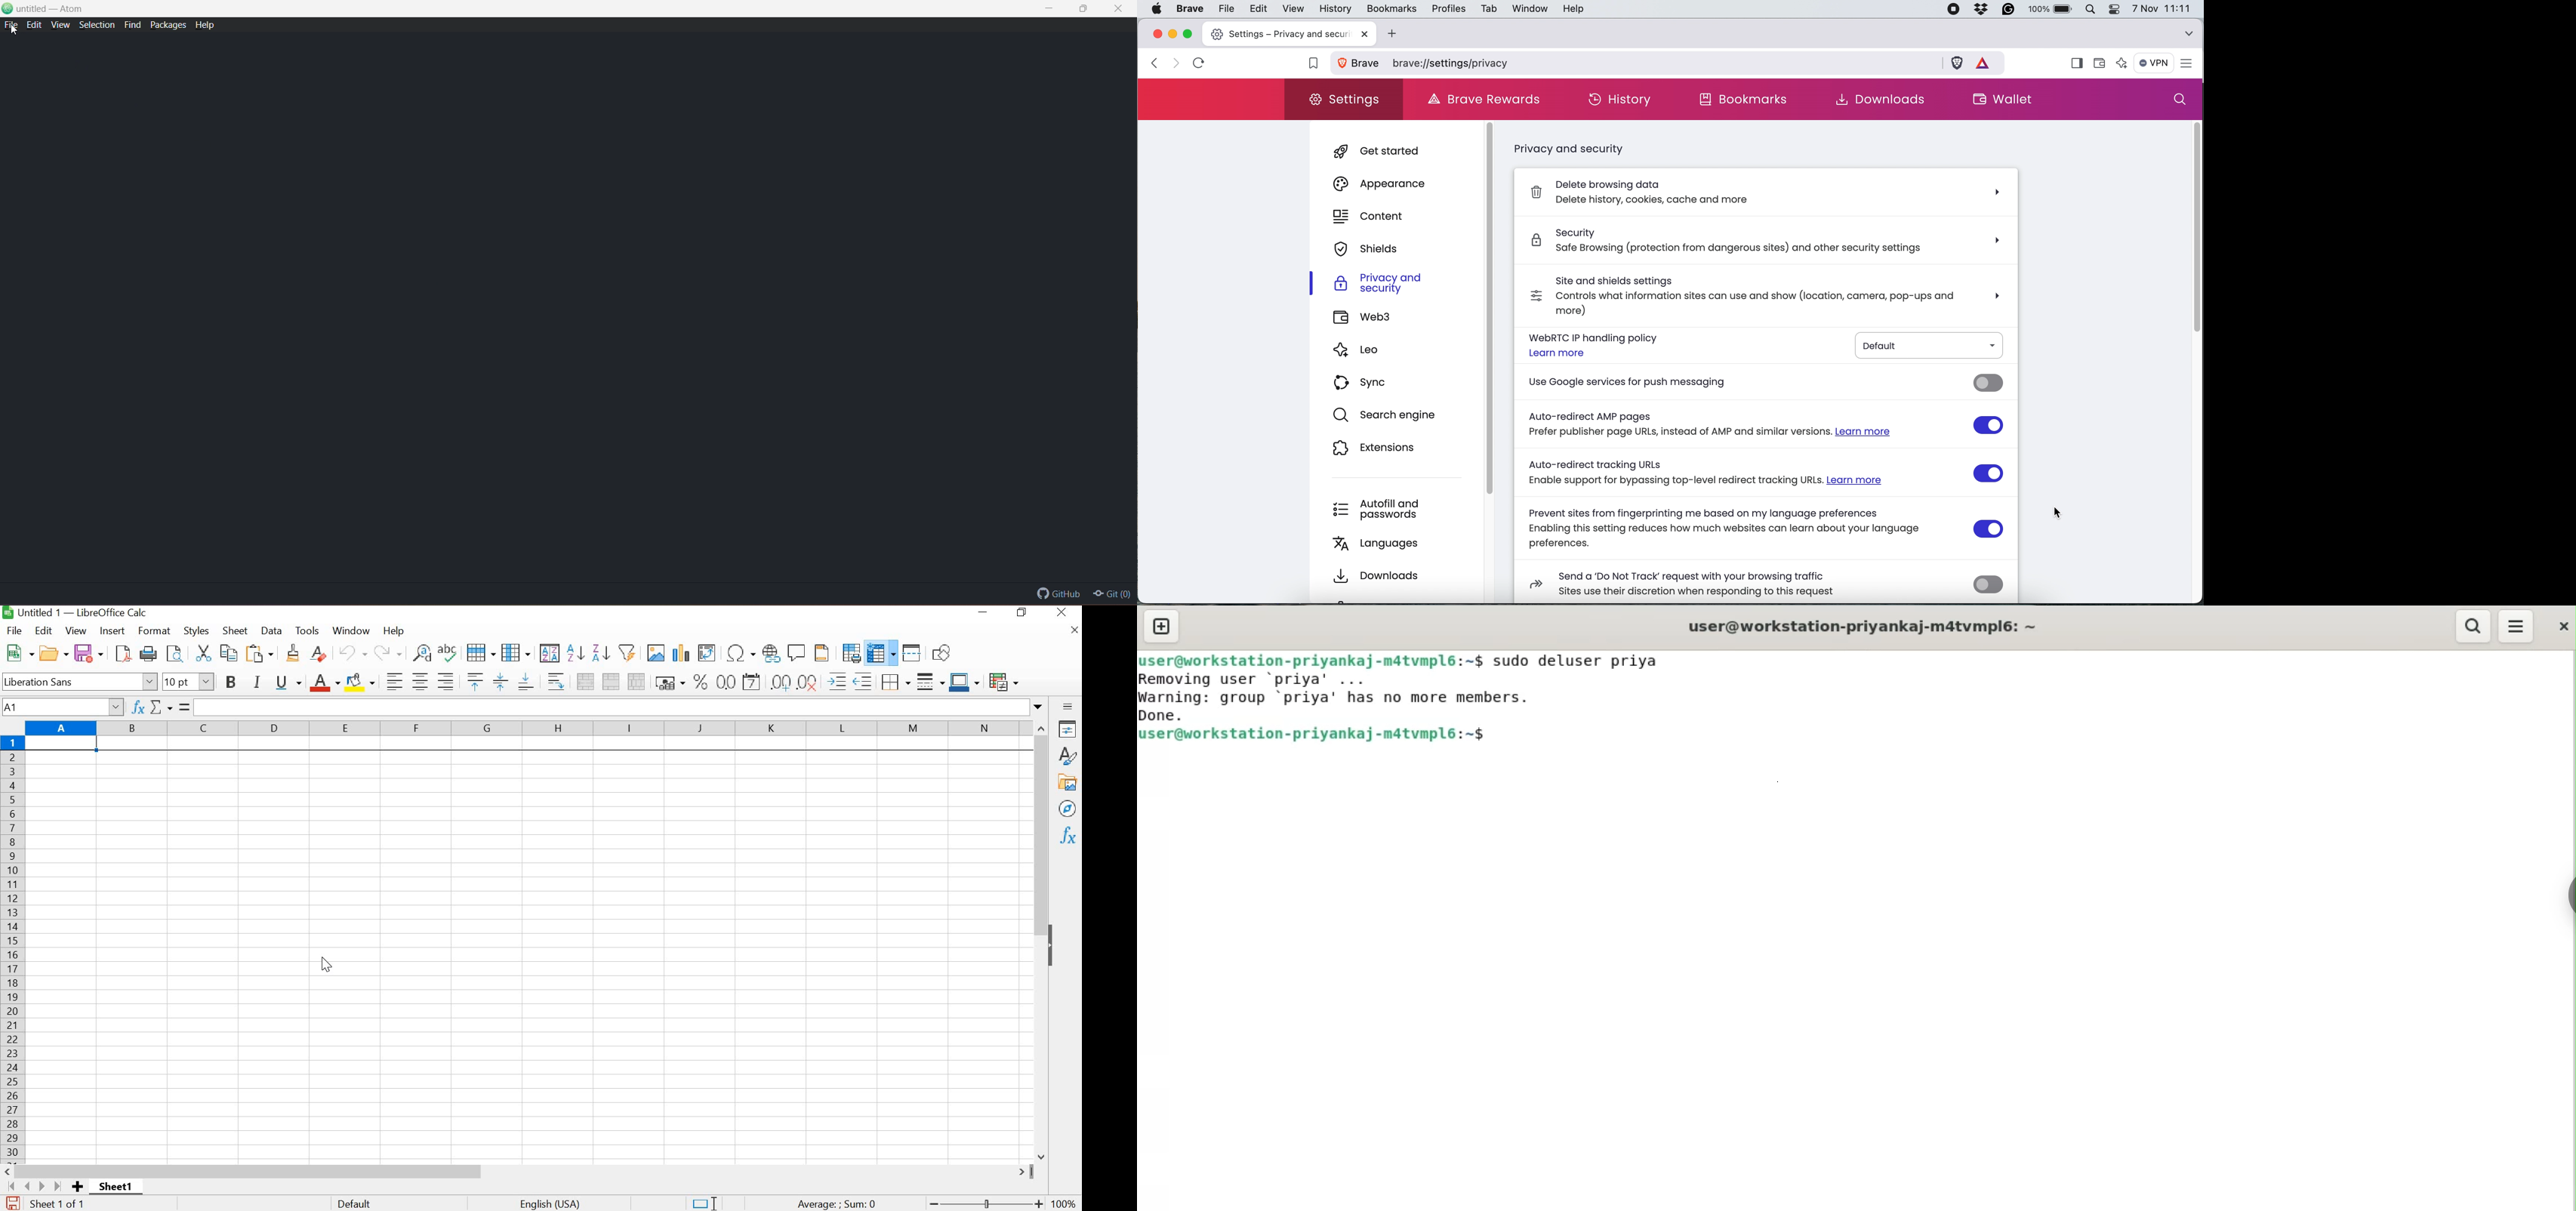 This screenshot has height=1232, width=2576. I want to click on FORMULA, so click(838, 1204).